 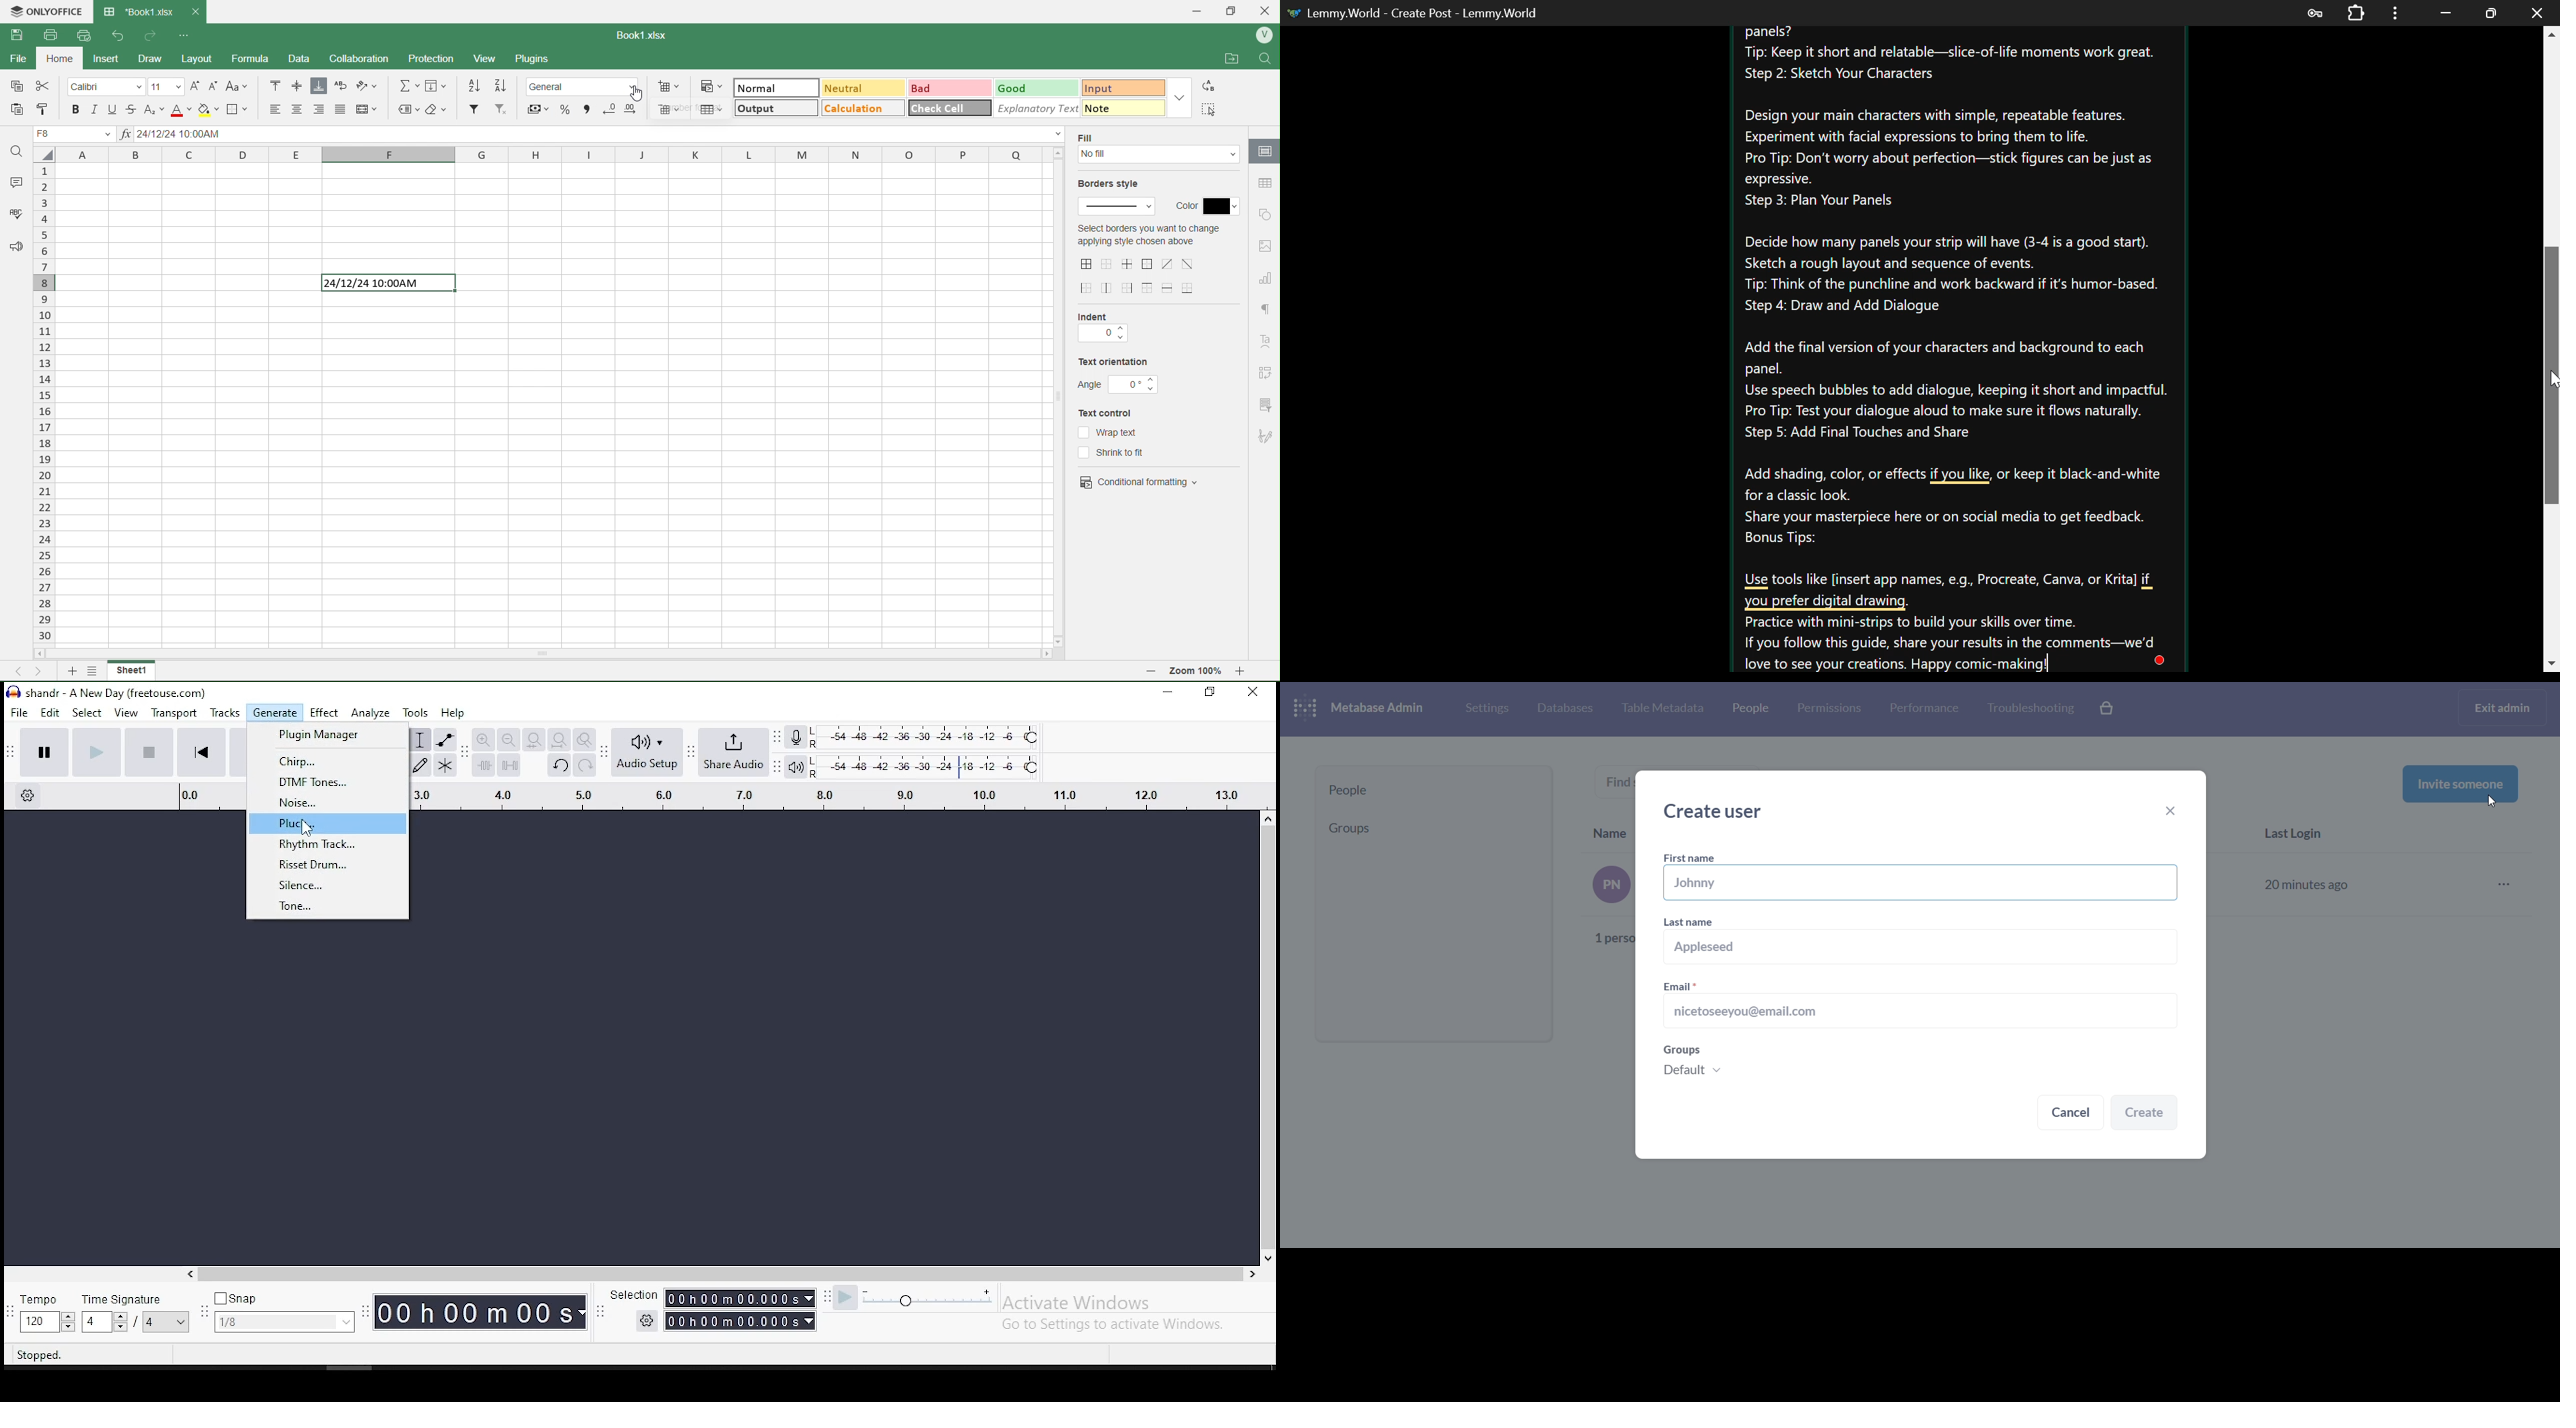 What do you see at coordinates (329, 885) in the screenshot?
I see `silence` at bounding box center [329, 885].